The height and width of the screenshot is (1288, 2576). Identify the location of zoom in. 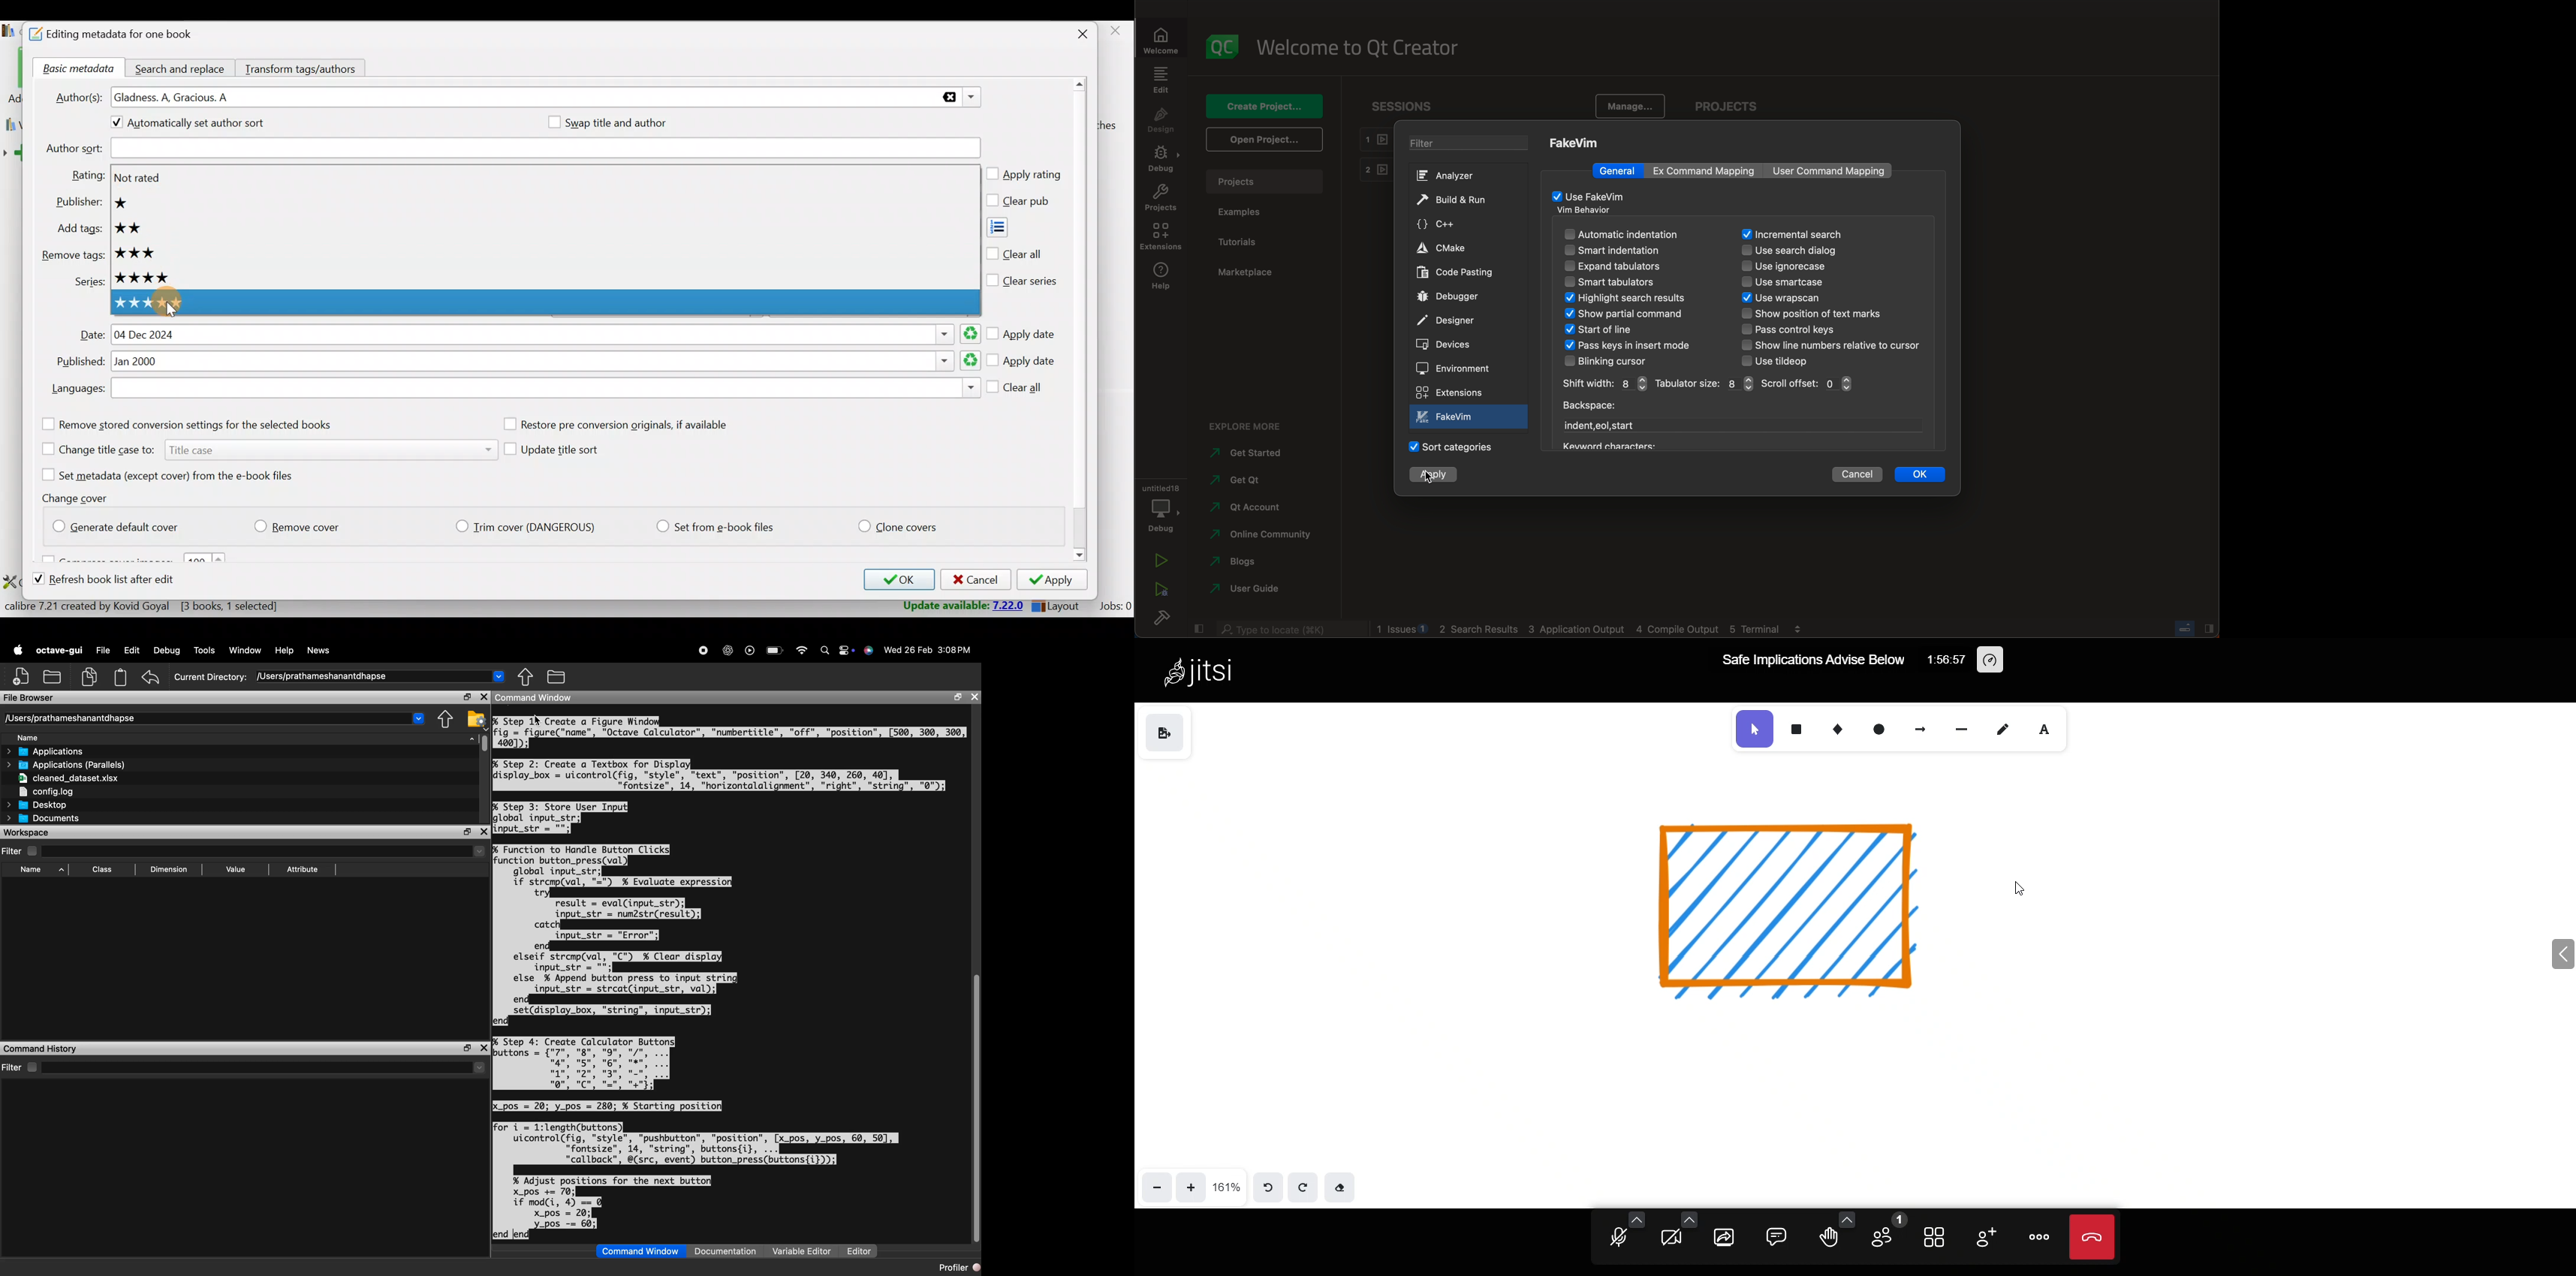
(1187, 1187).